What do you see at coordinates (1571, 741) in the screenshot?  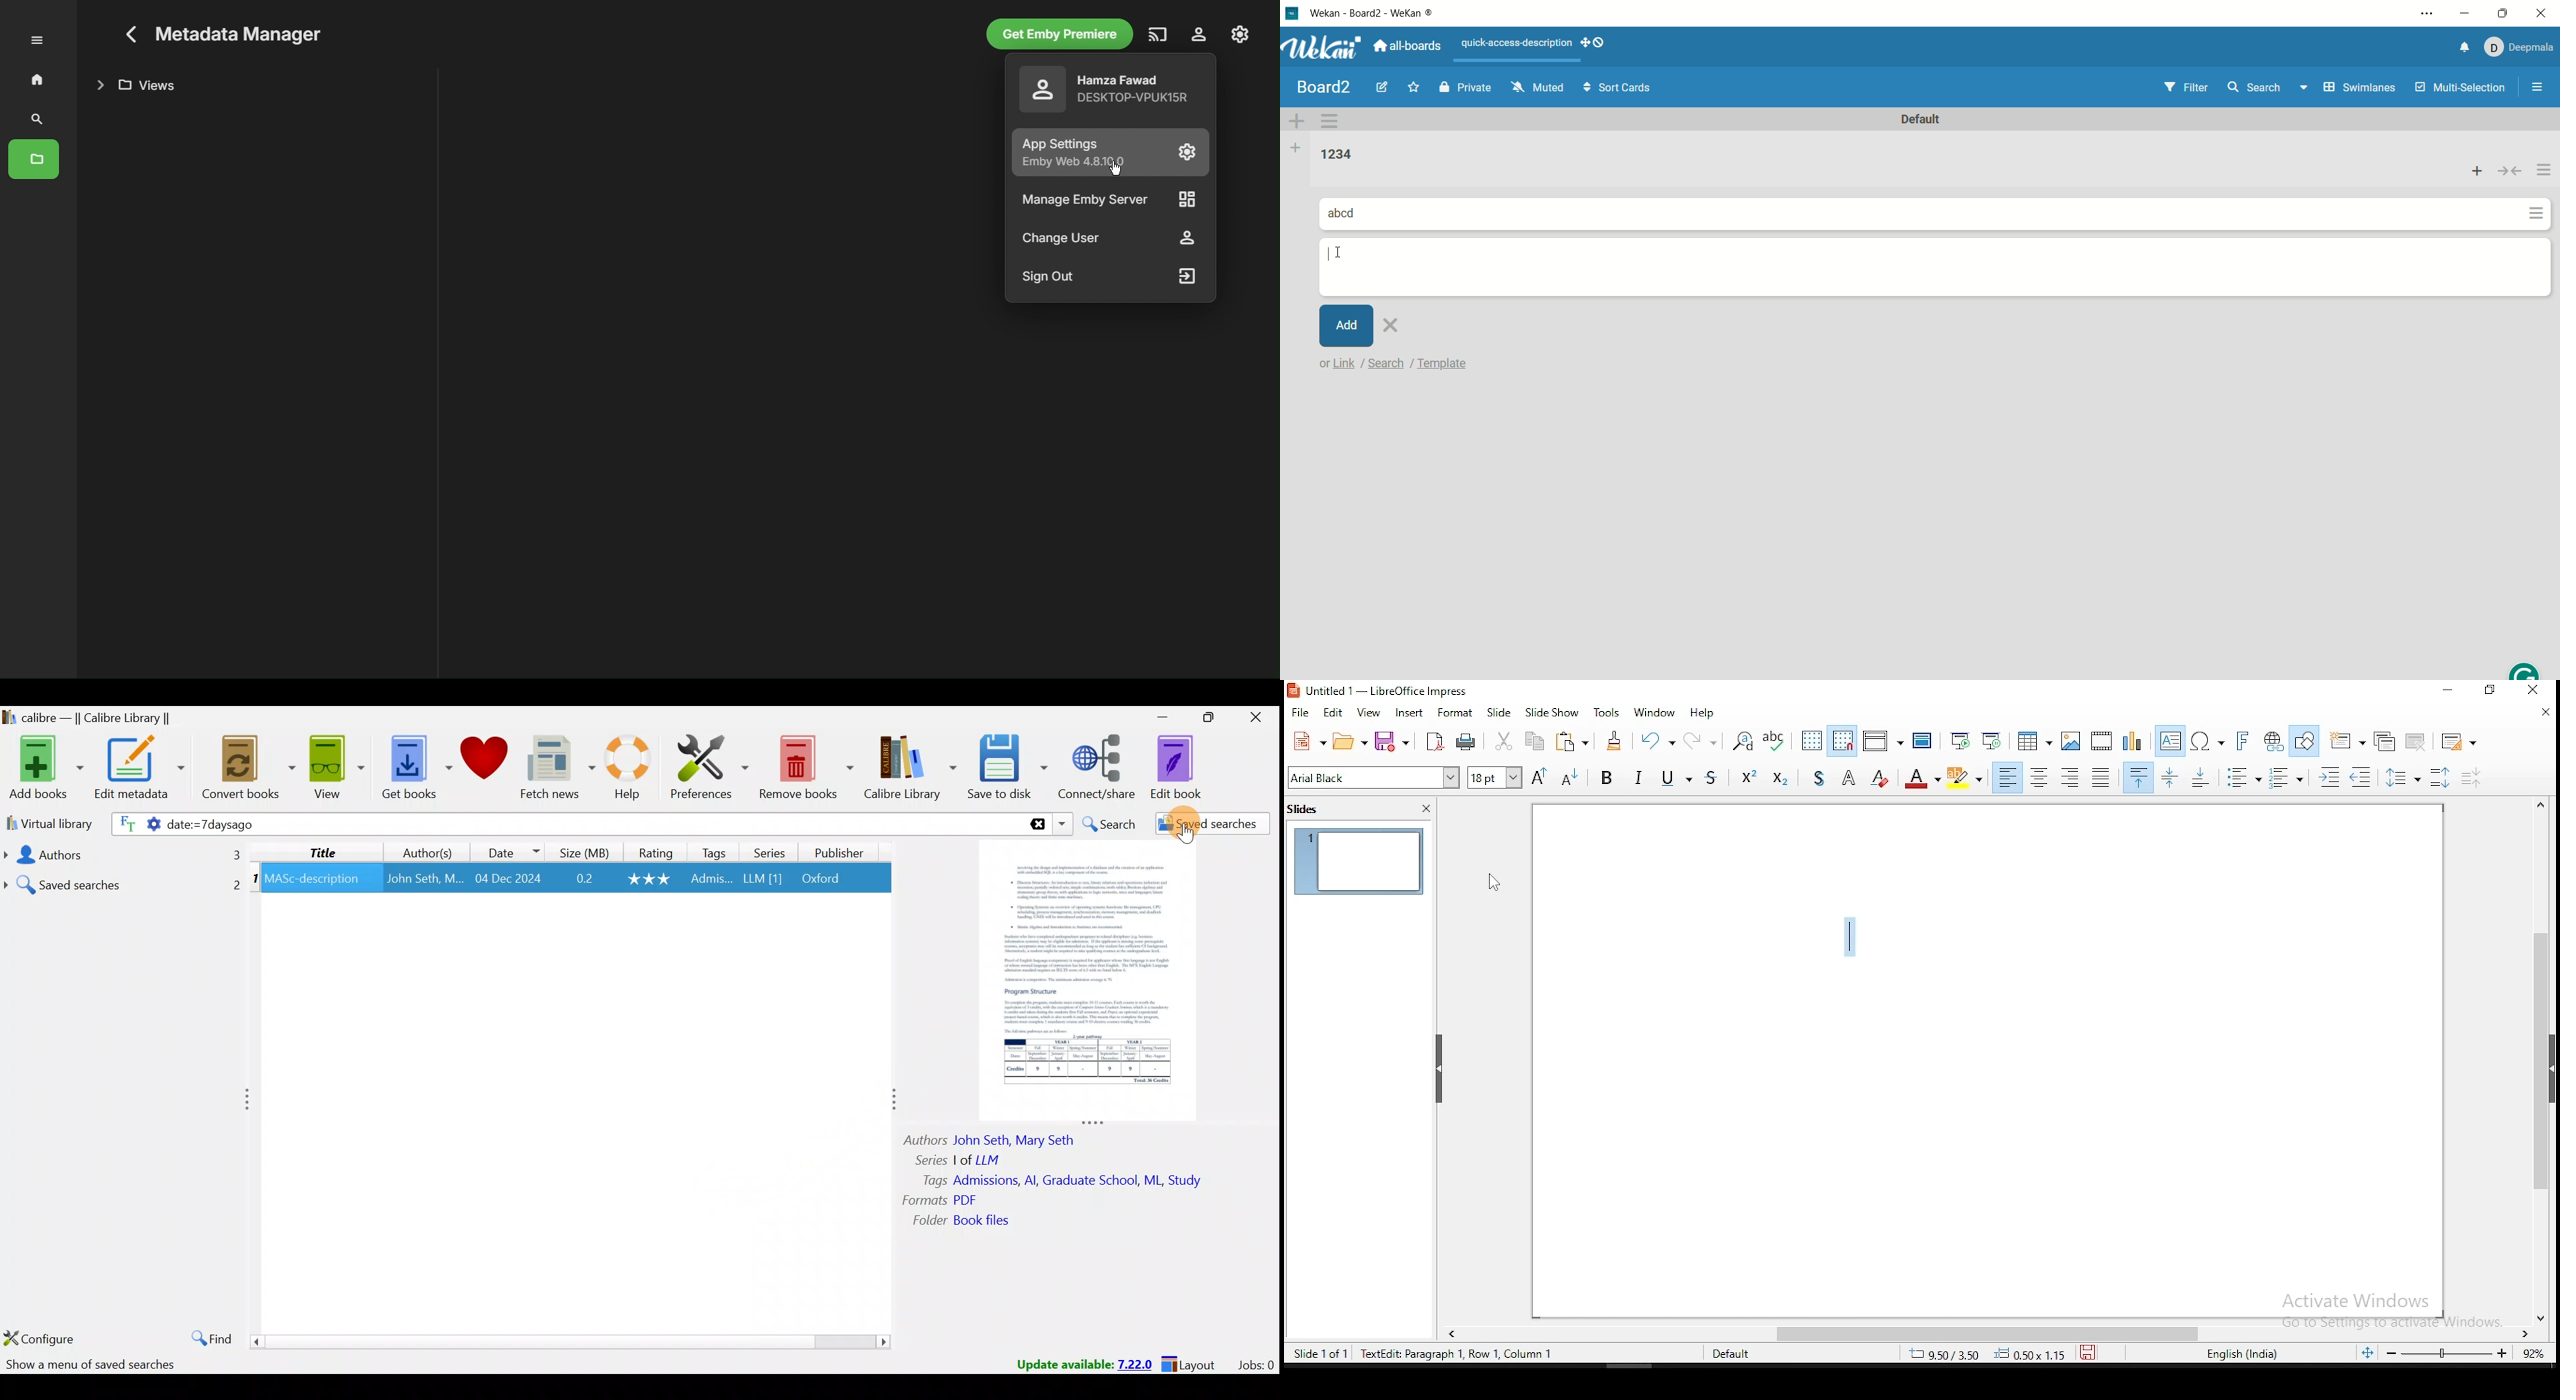 I see `paste` at bounding box center [1571, 741].